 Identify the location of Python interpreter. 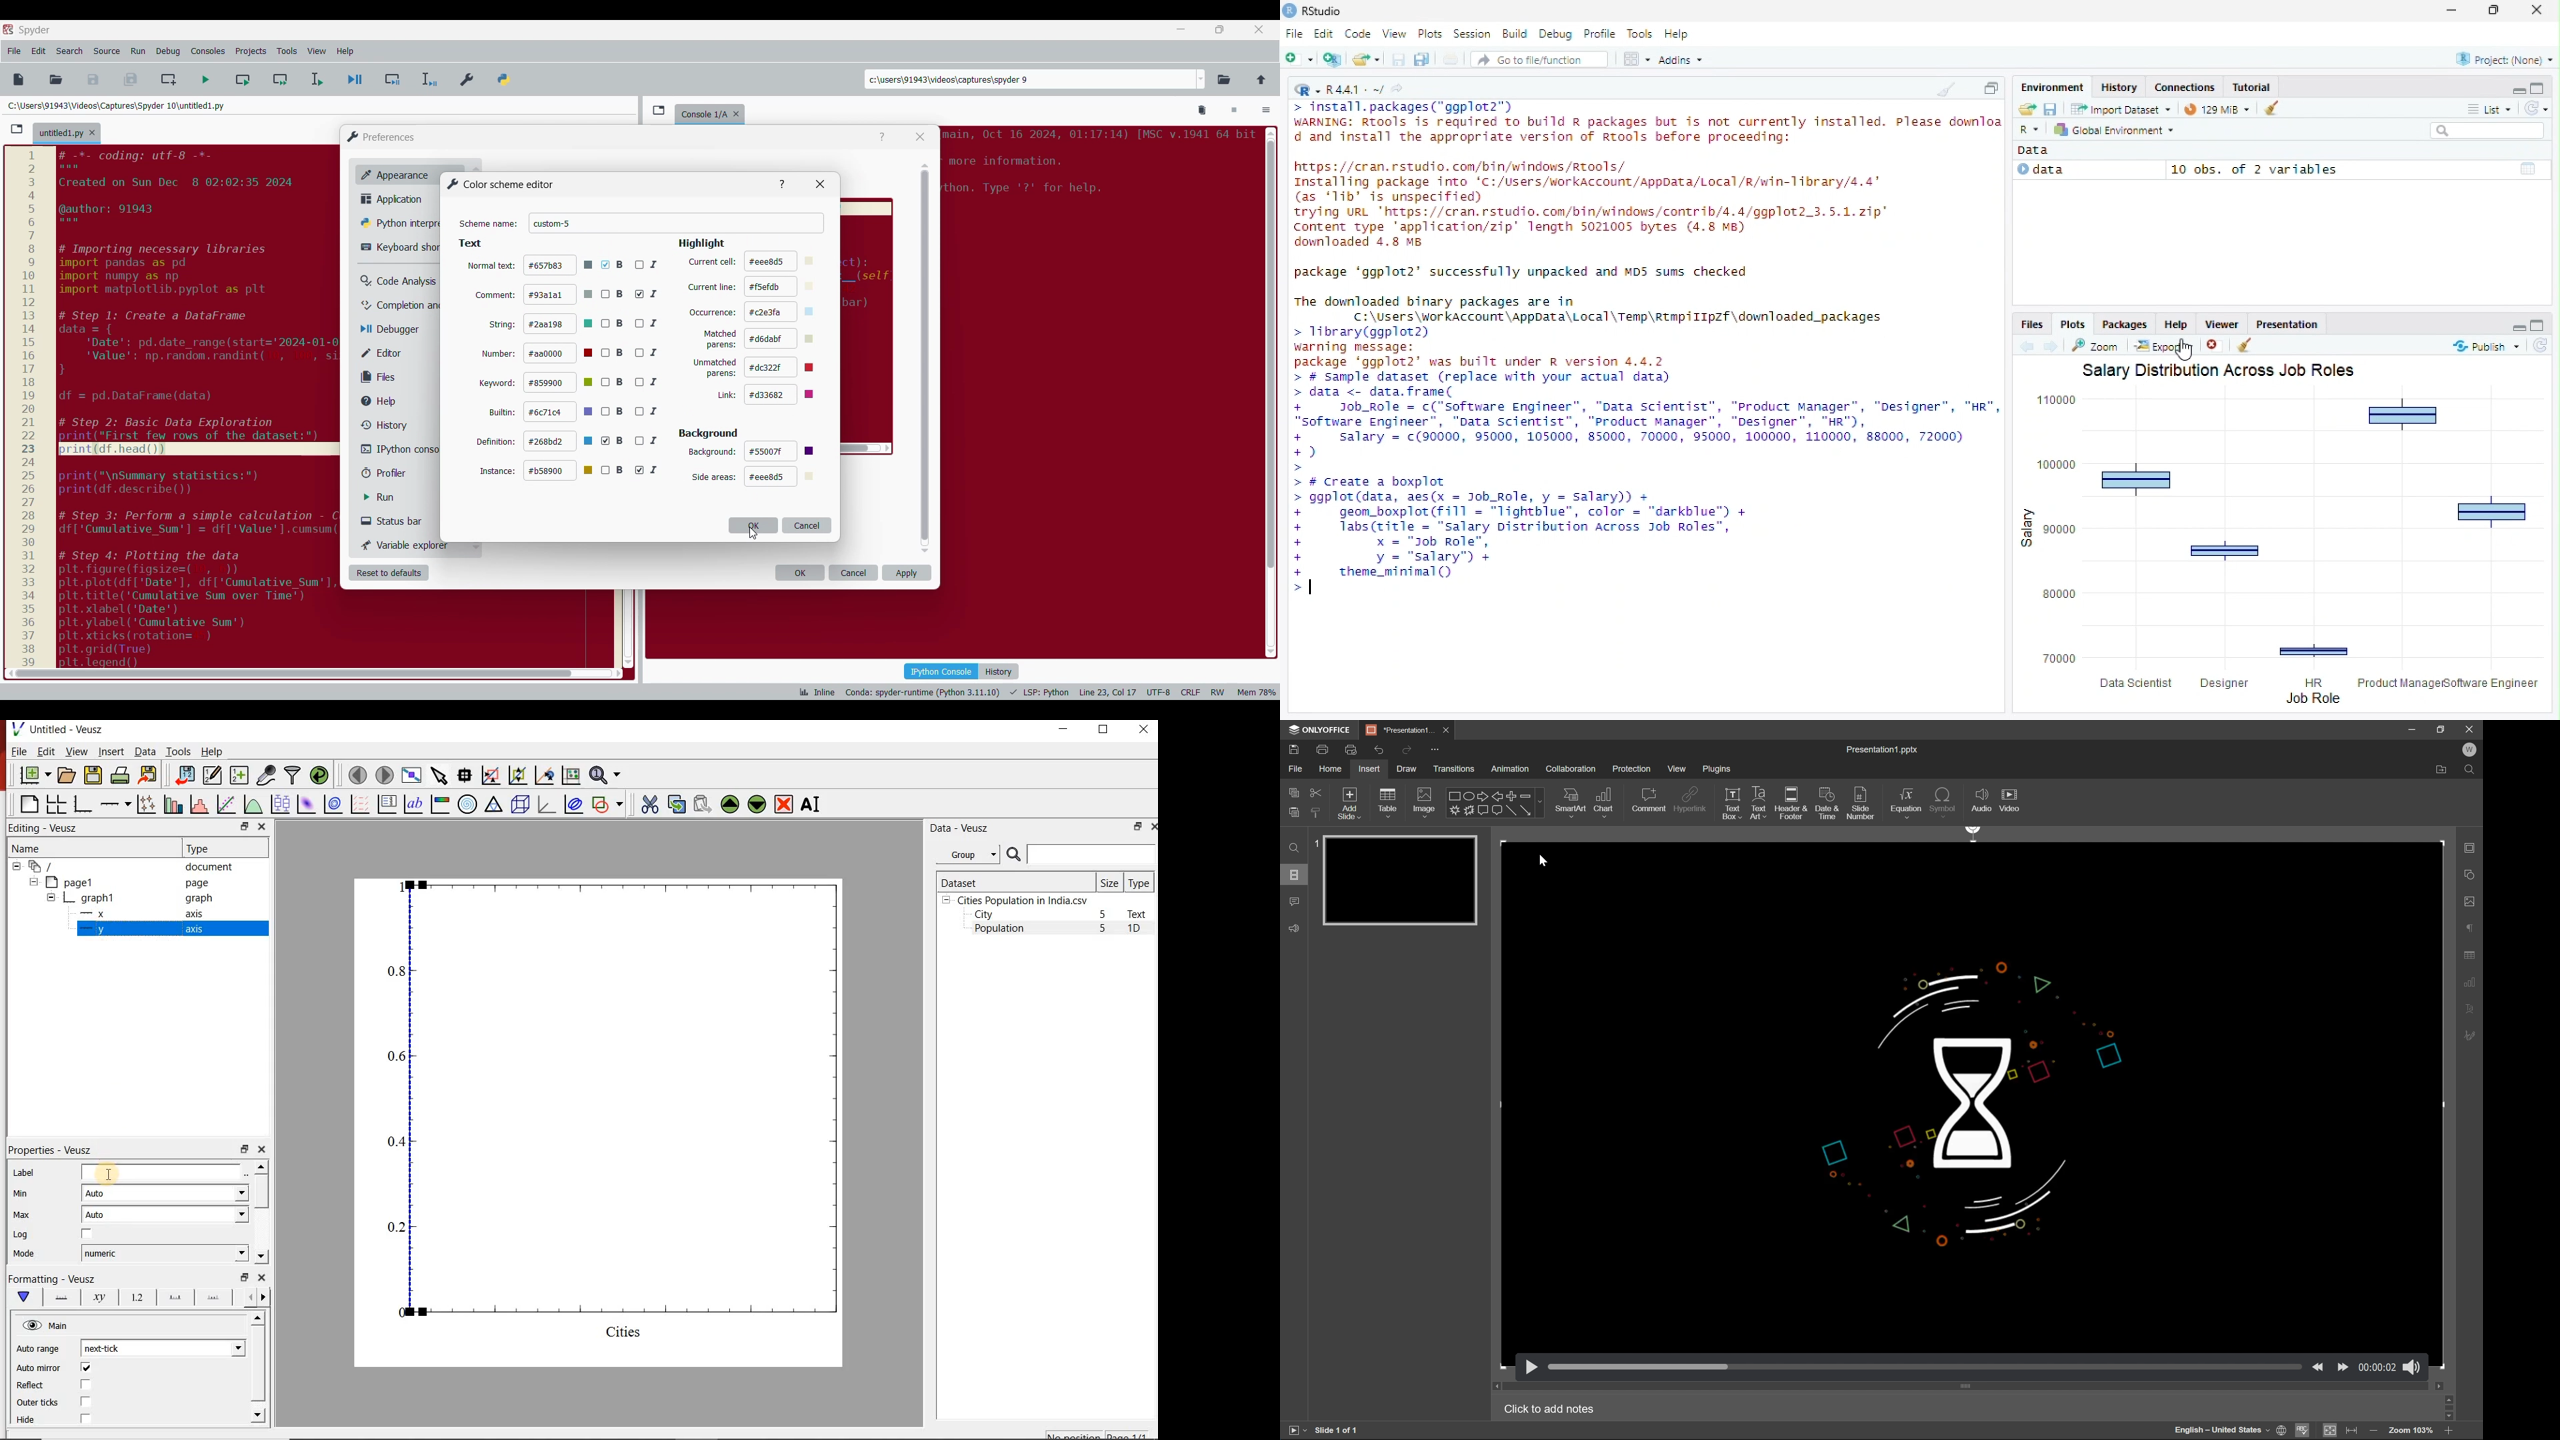
(398, 223).